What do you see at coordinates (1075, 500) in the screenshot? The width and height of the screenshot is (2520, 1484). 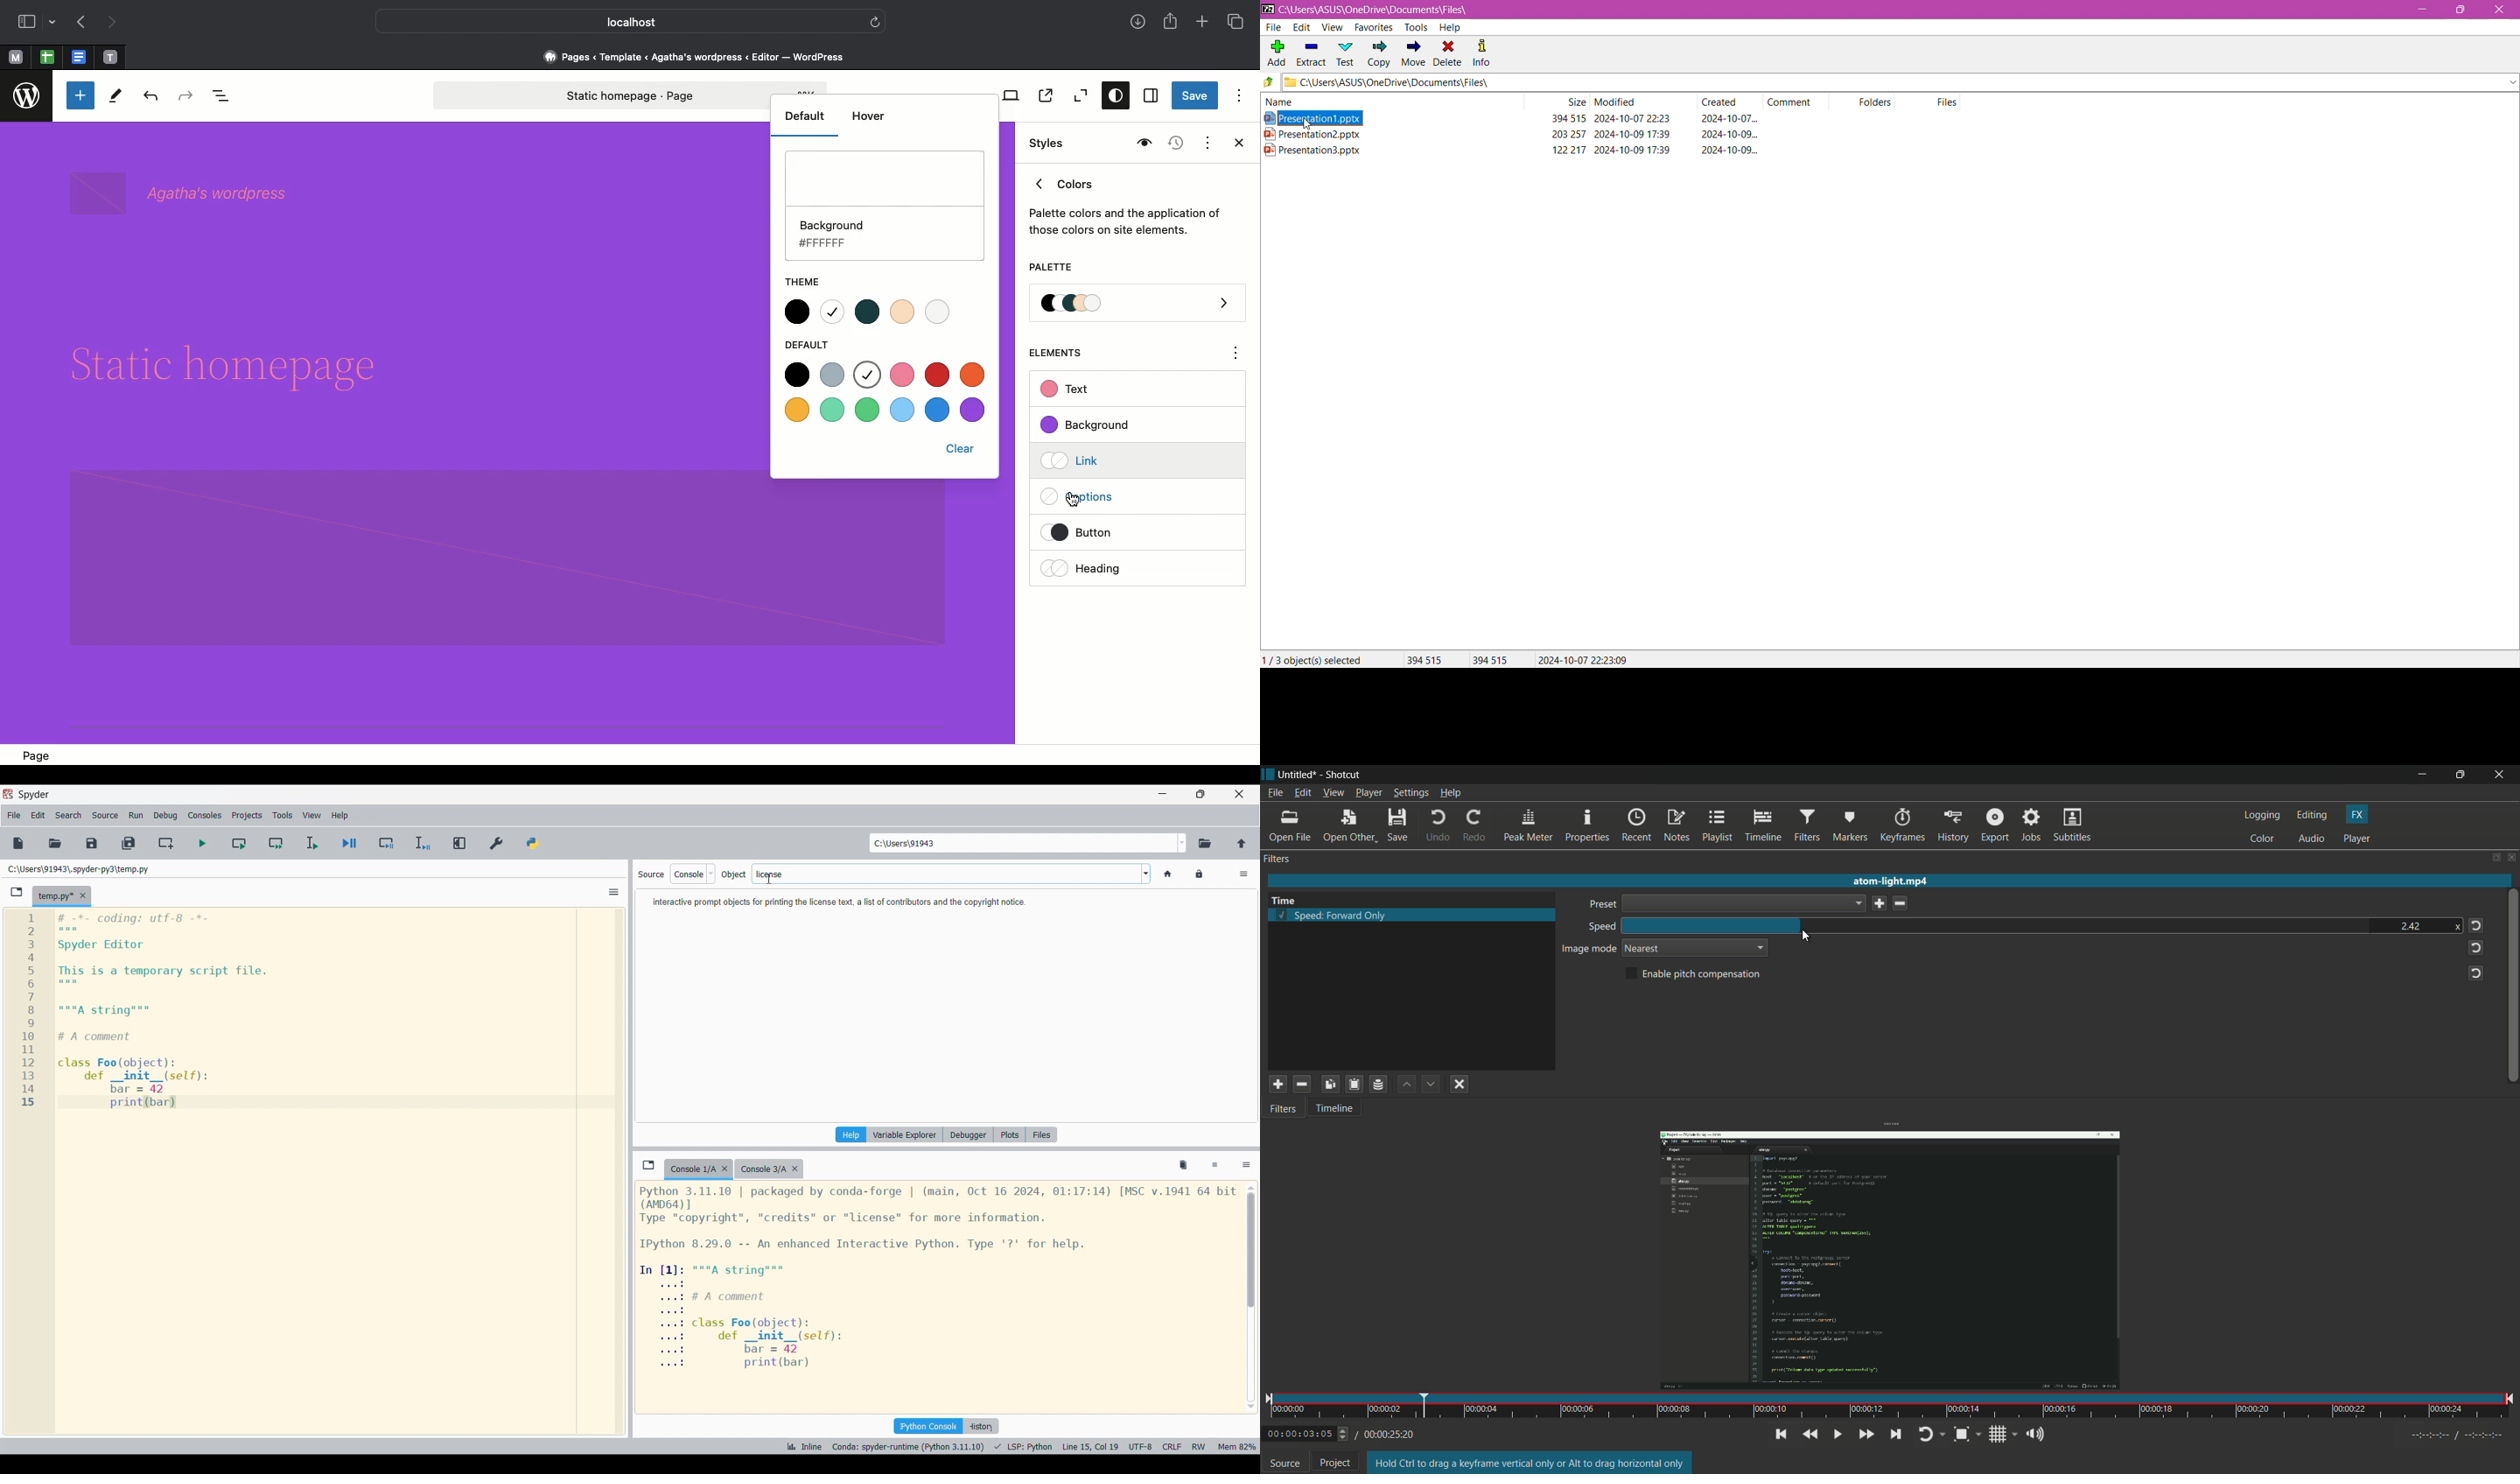 I see `cursor` at bounding box center [1075, 500].